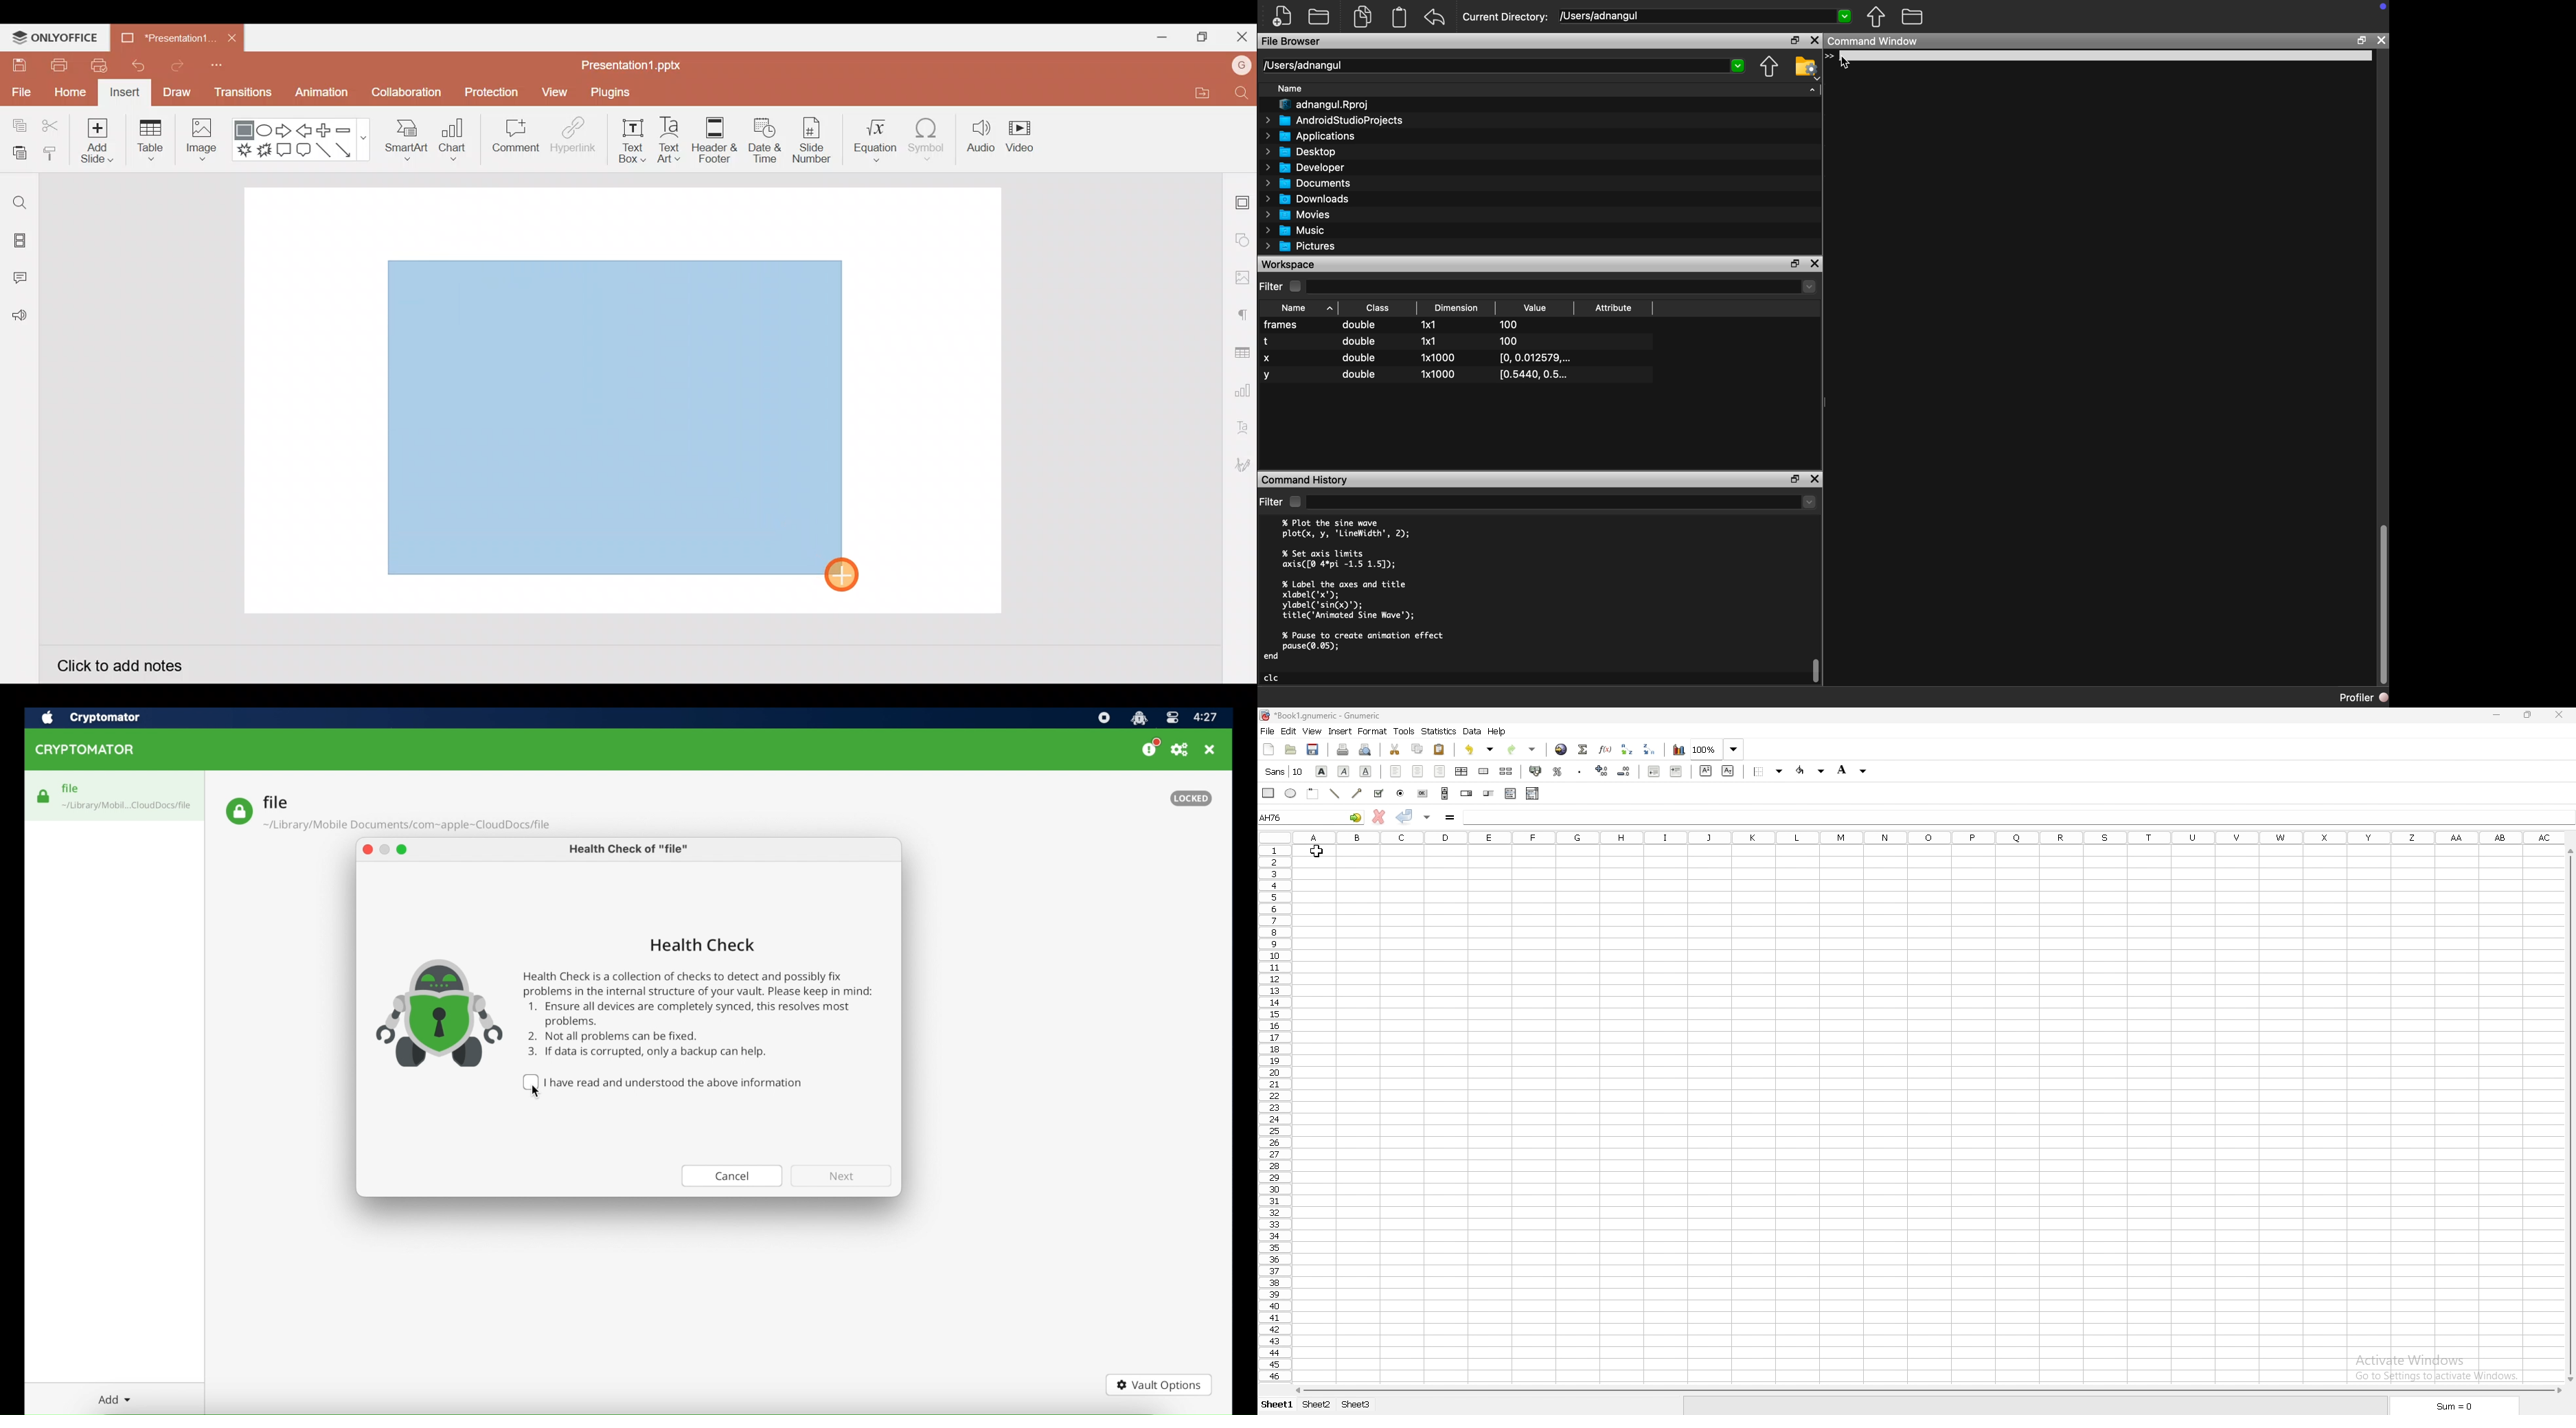 The image size is (2576, 1428). What do you see at coordinates (1580, 771) in the screenshot?
I see `thousand separator` at bounding box center [1580, 771].